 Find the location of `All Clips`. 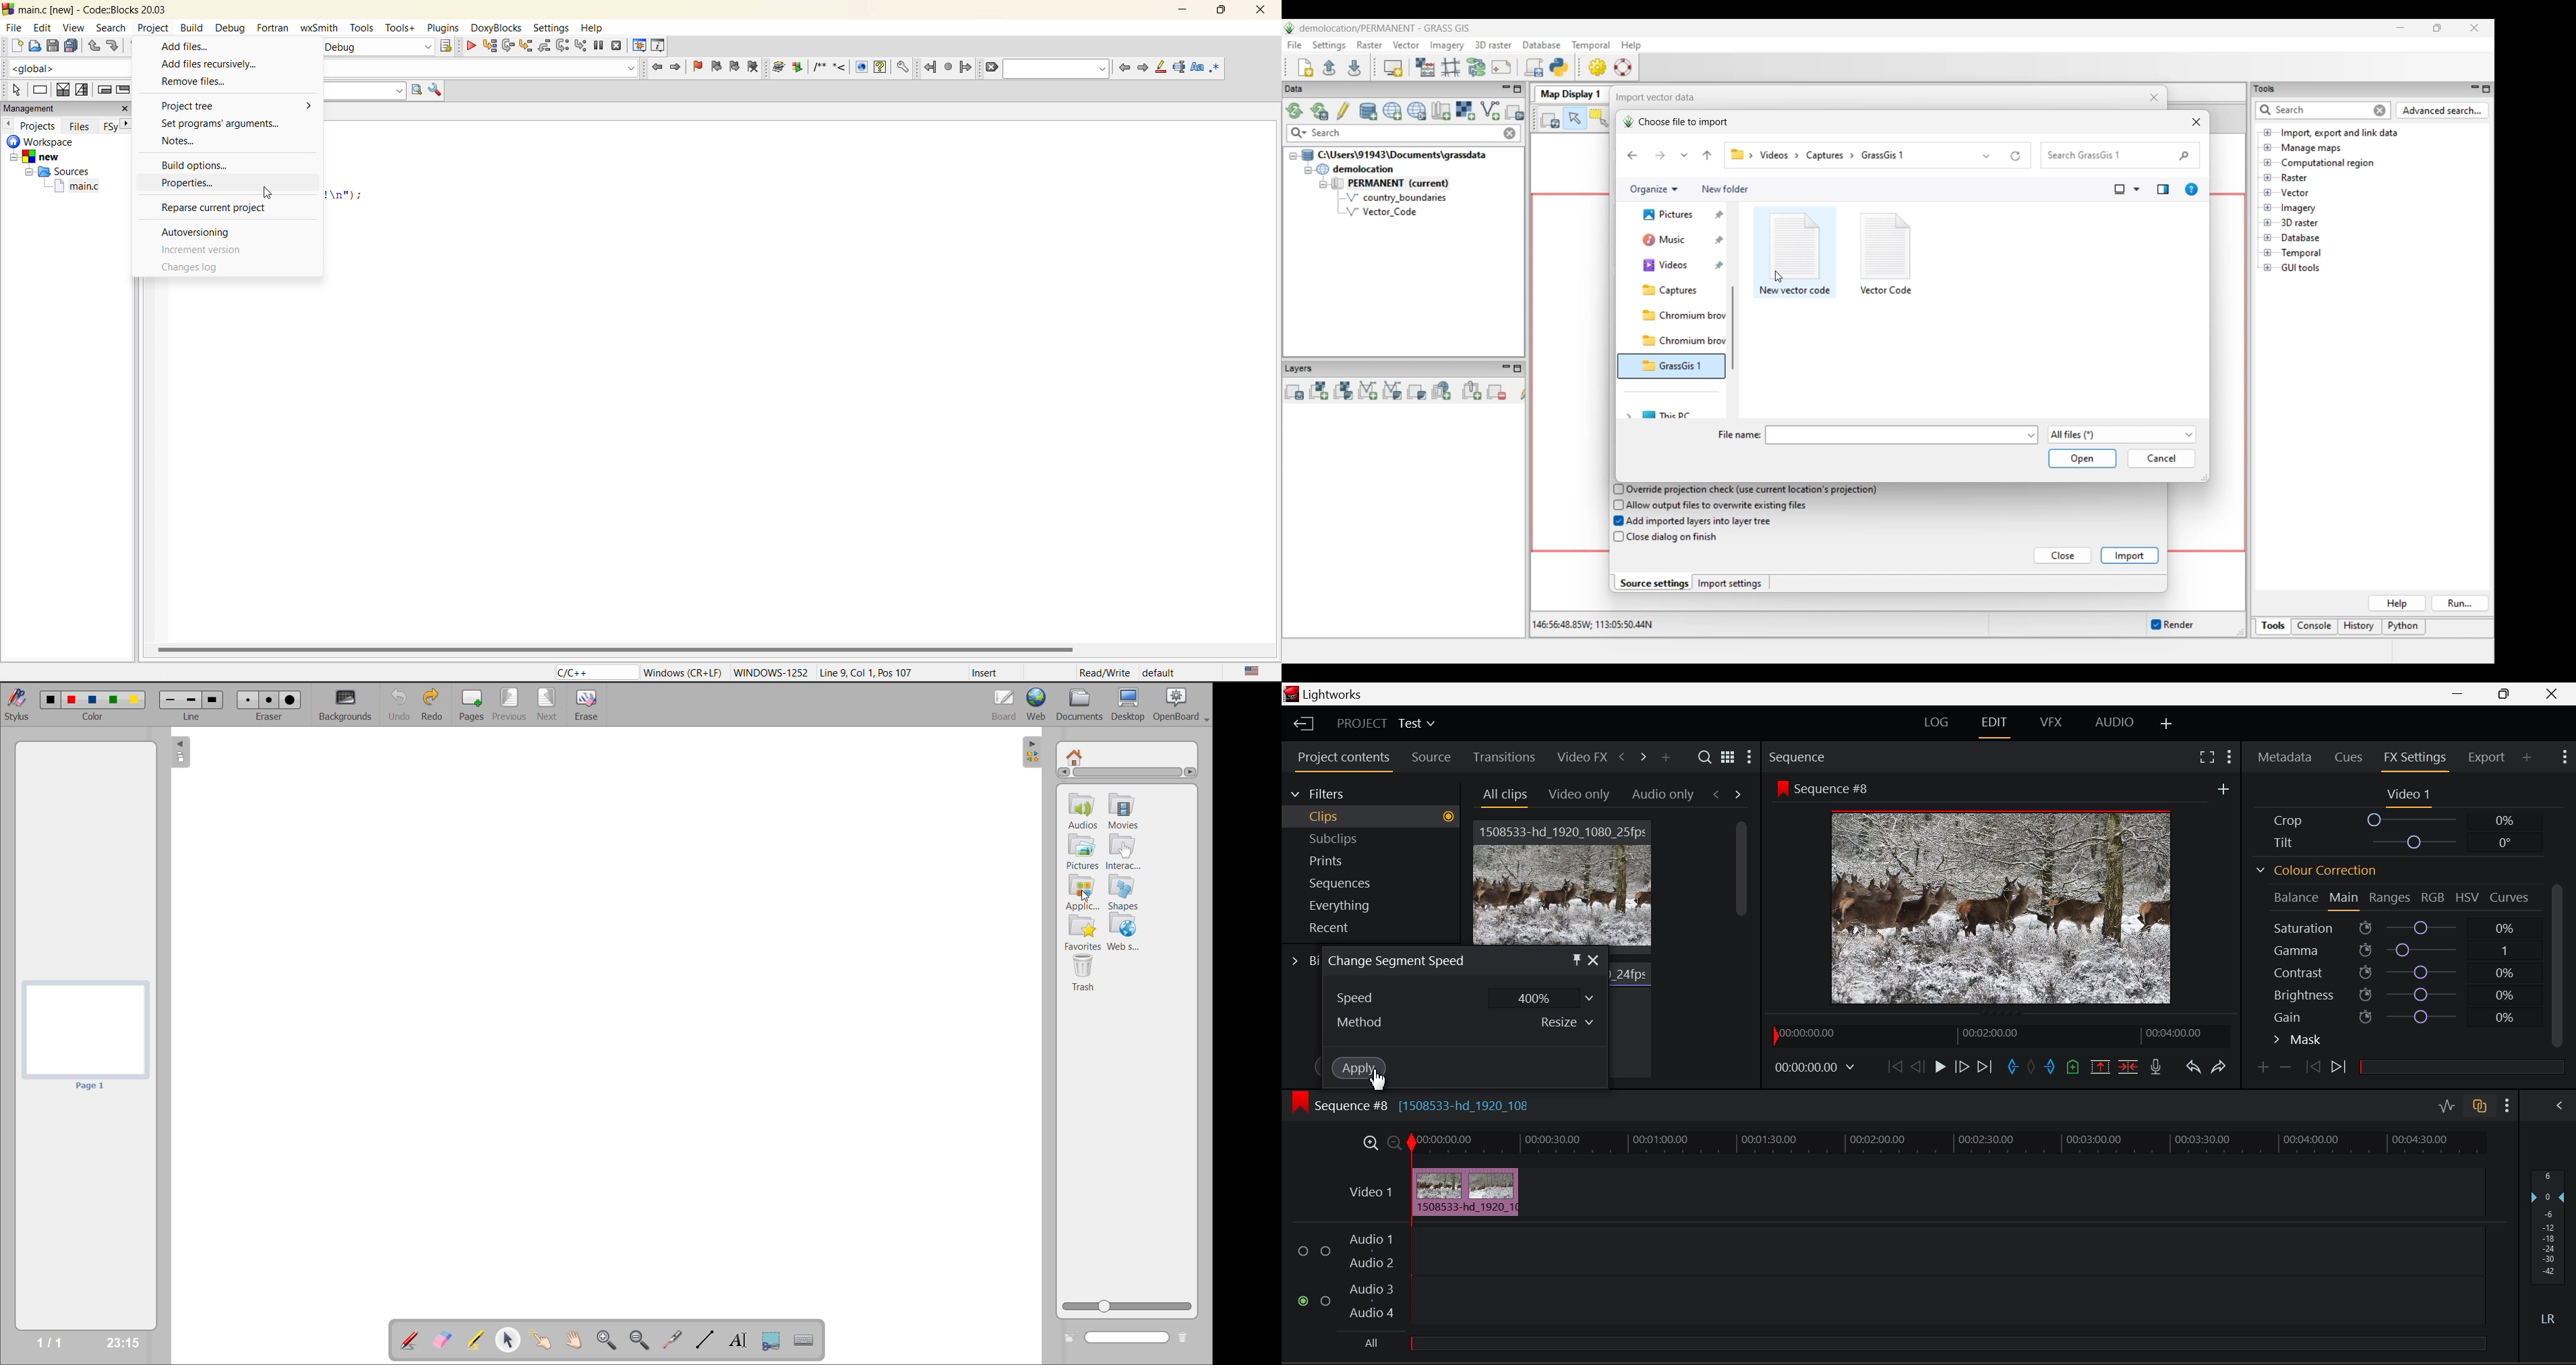

All Clips is located at coordinates (1504, 794).